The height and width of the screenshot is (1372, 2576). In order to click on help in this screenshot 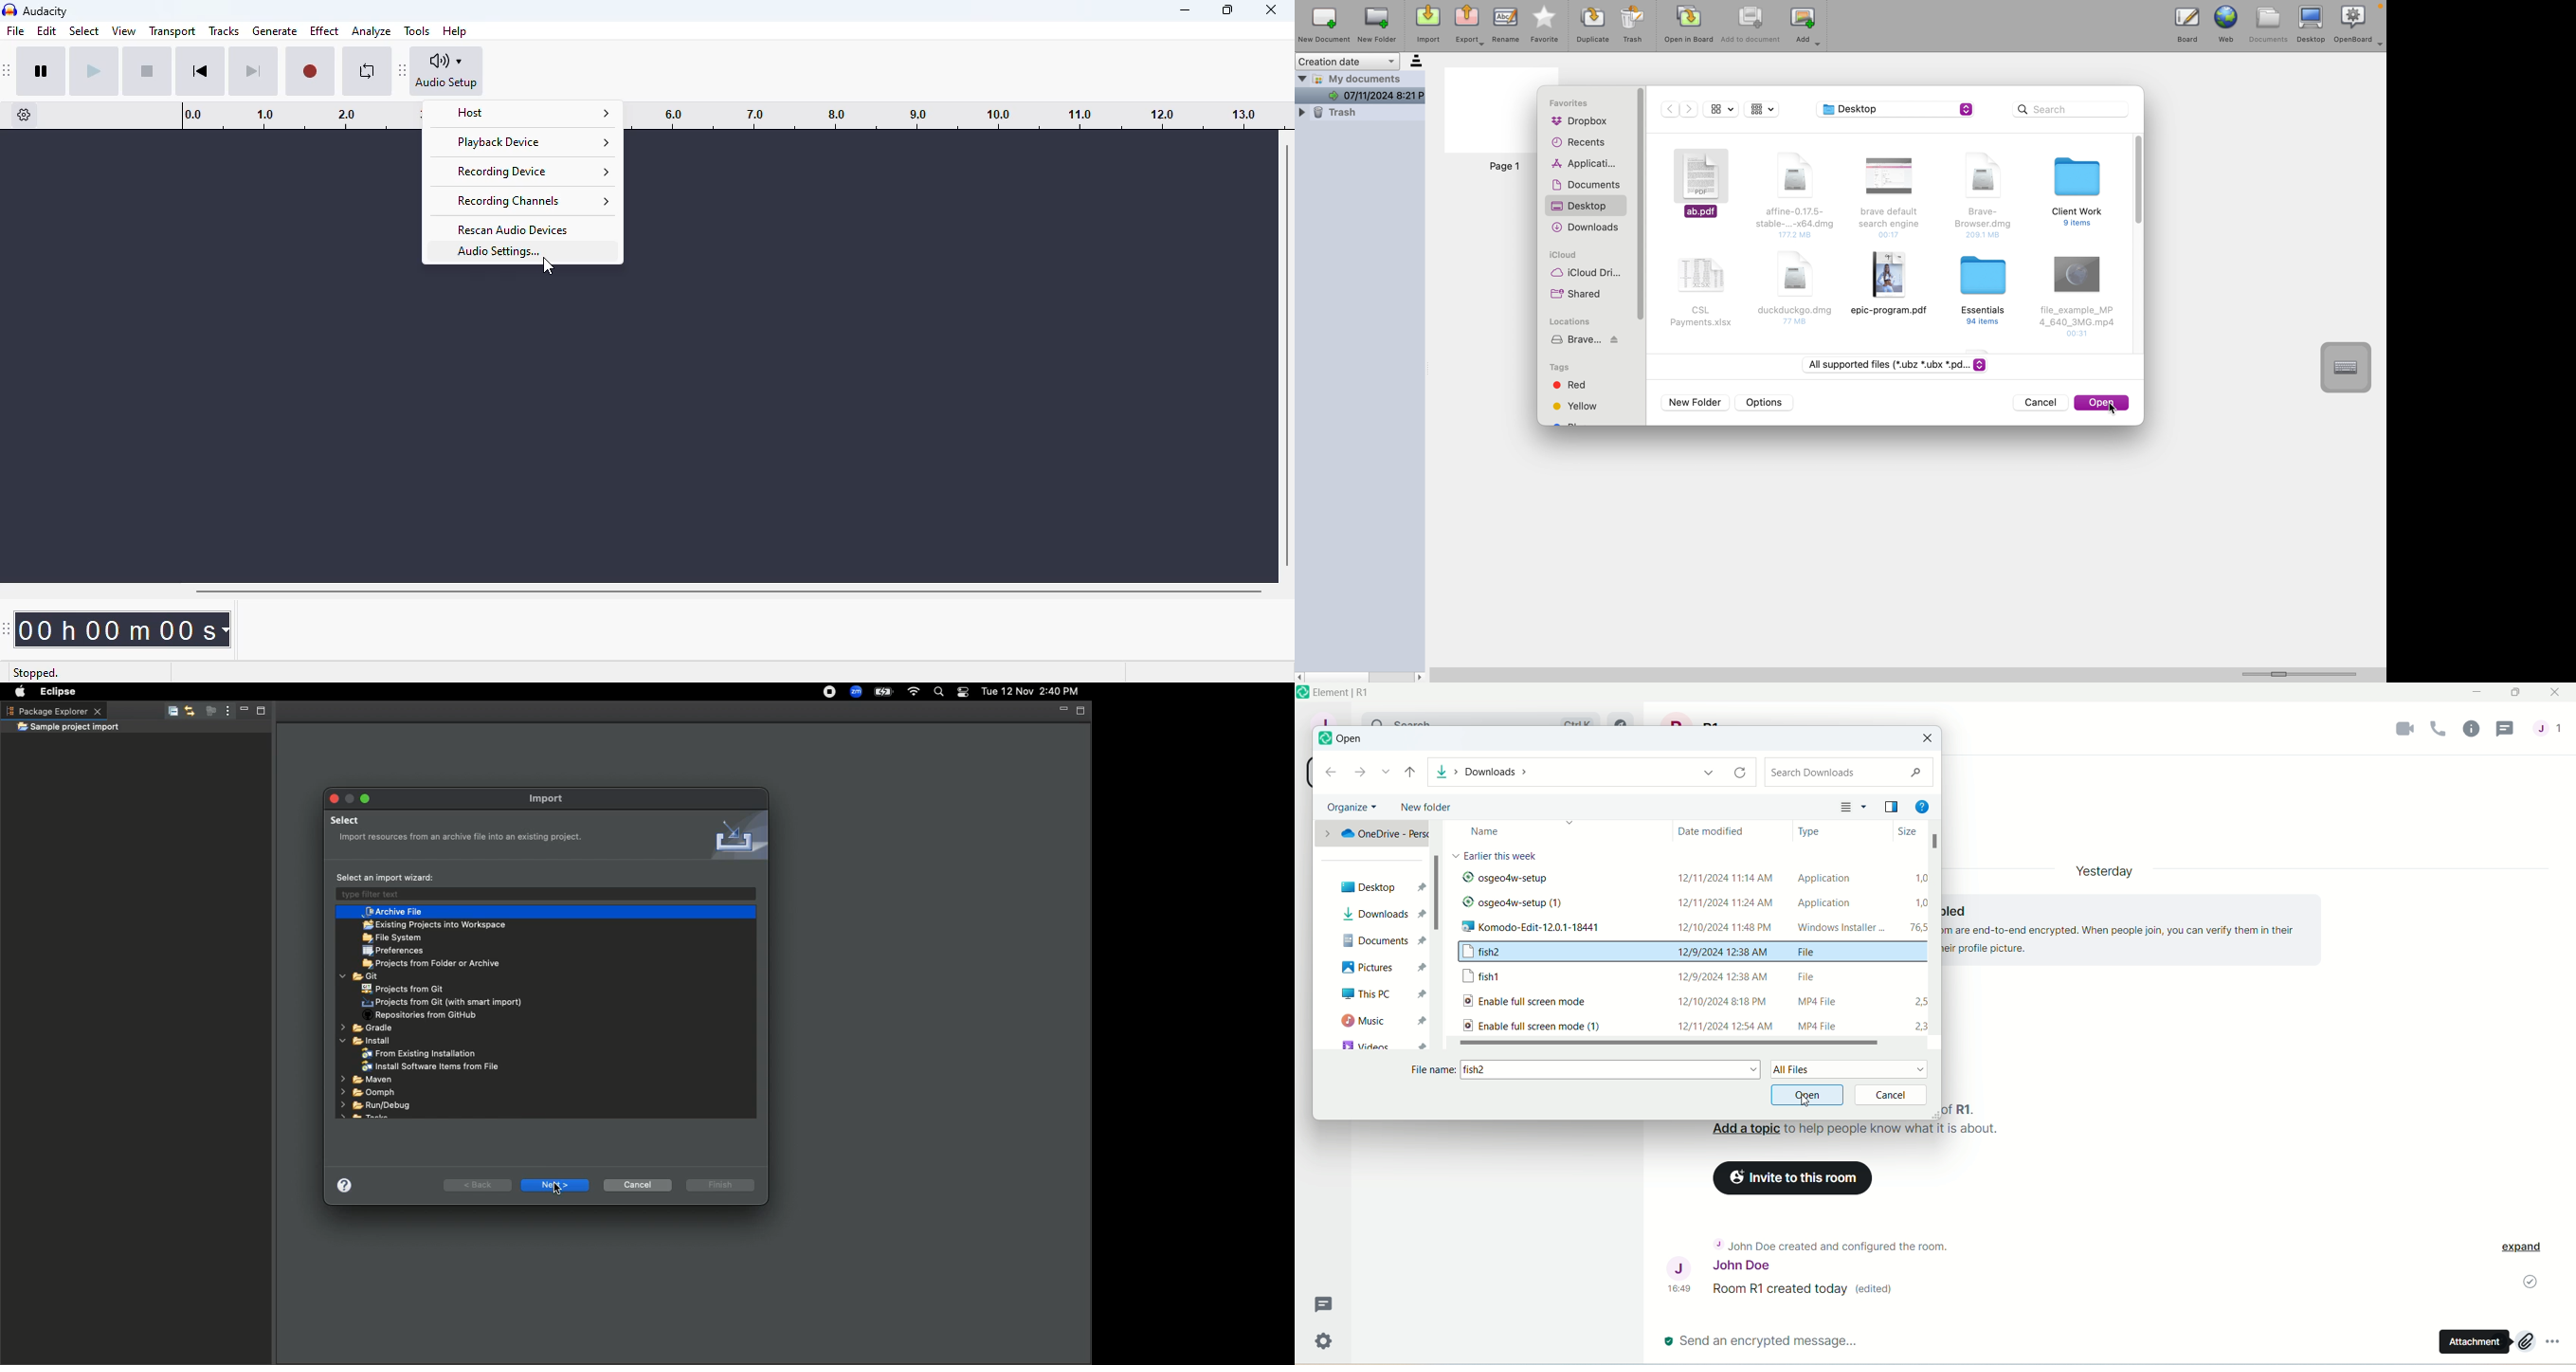, I will do `click(1926, 806)`.